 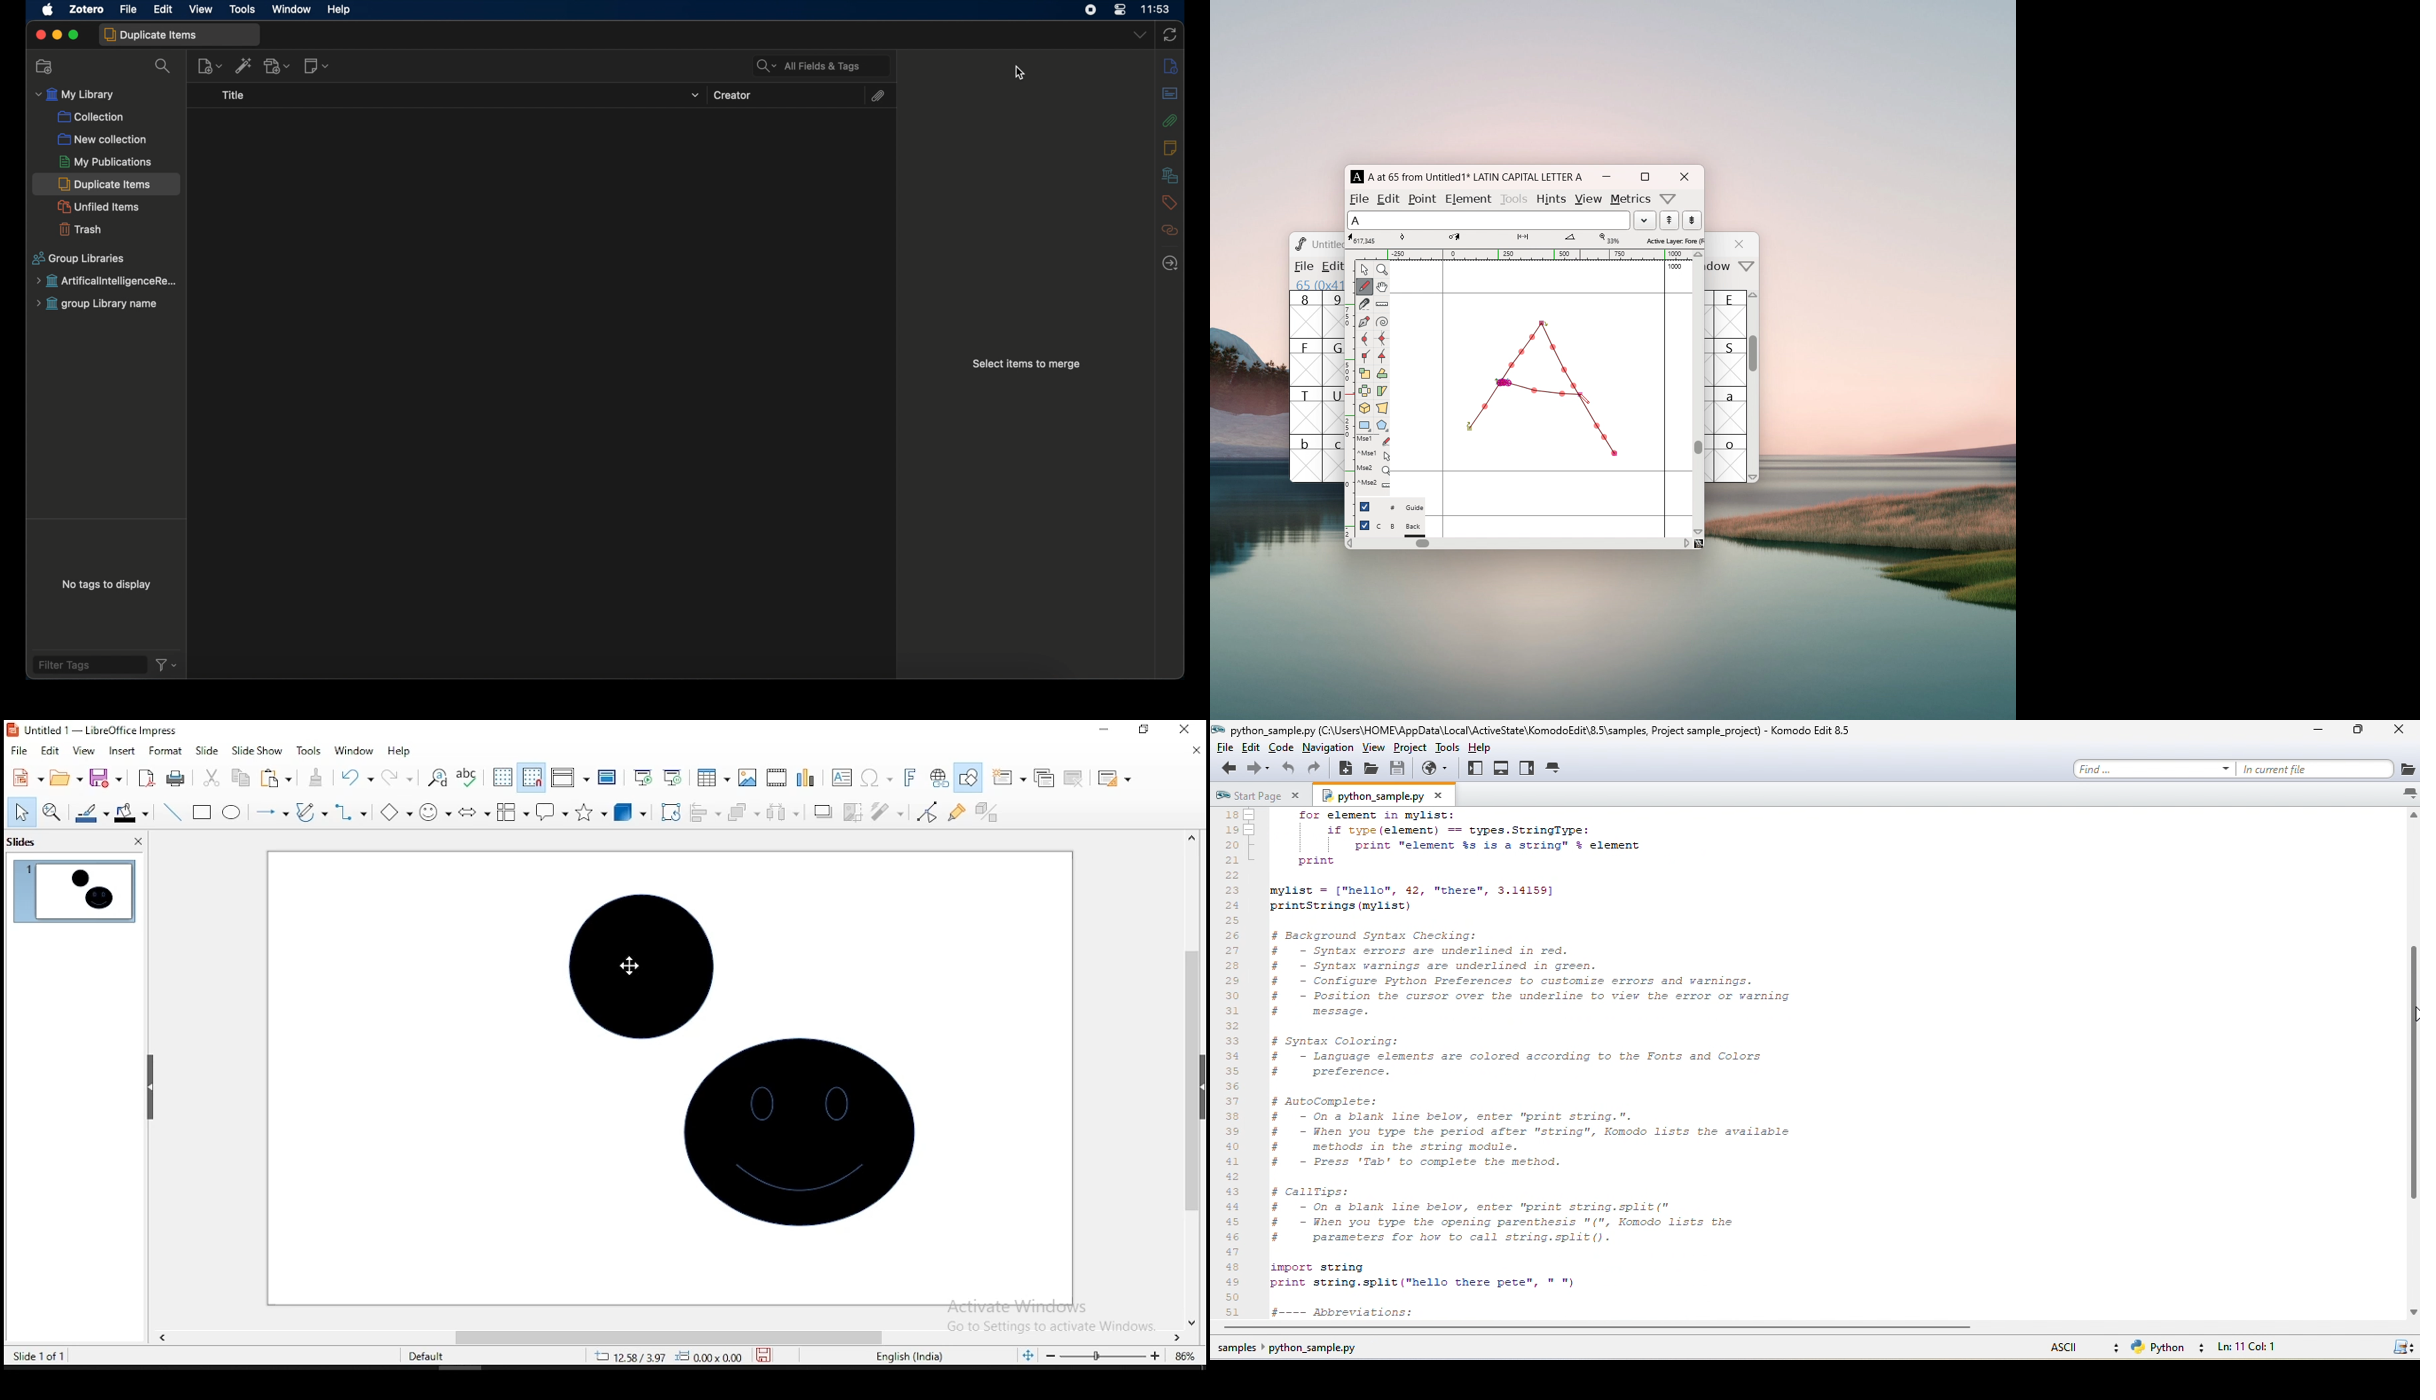 I want to click on undo, so click(x=356, y=778).